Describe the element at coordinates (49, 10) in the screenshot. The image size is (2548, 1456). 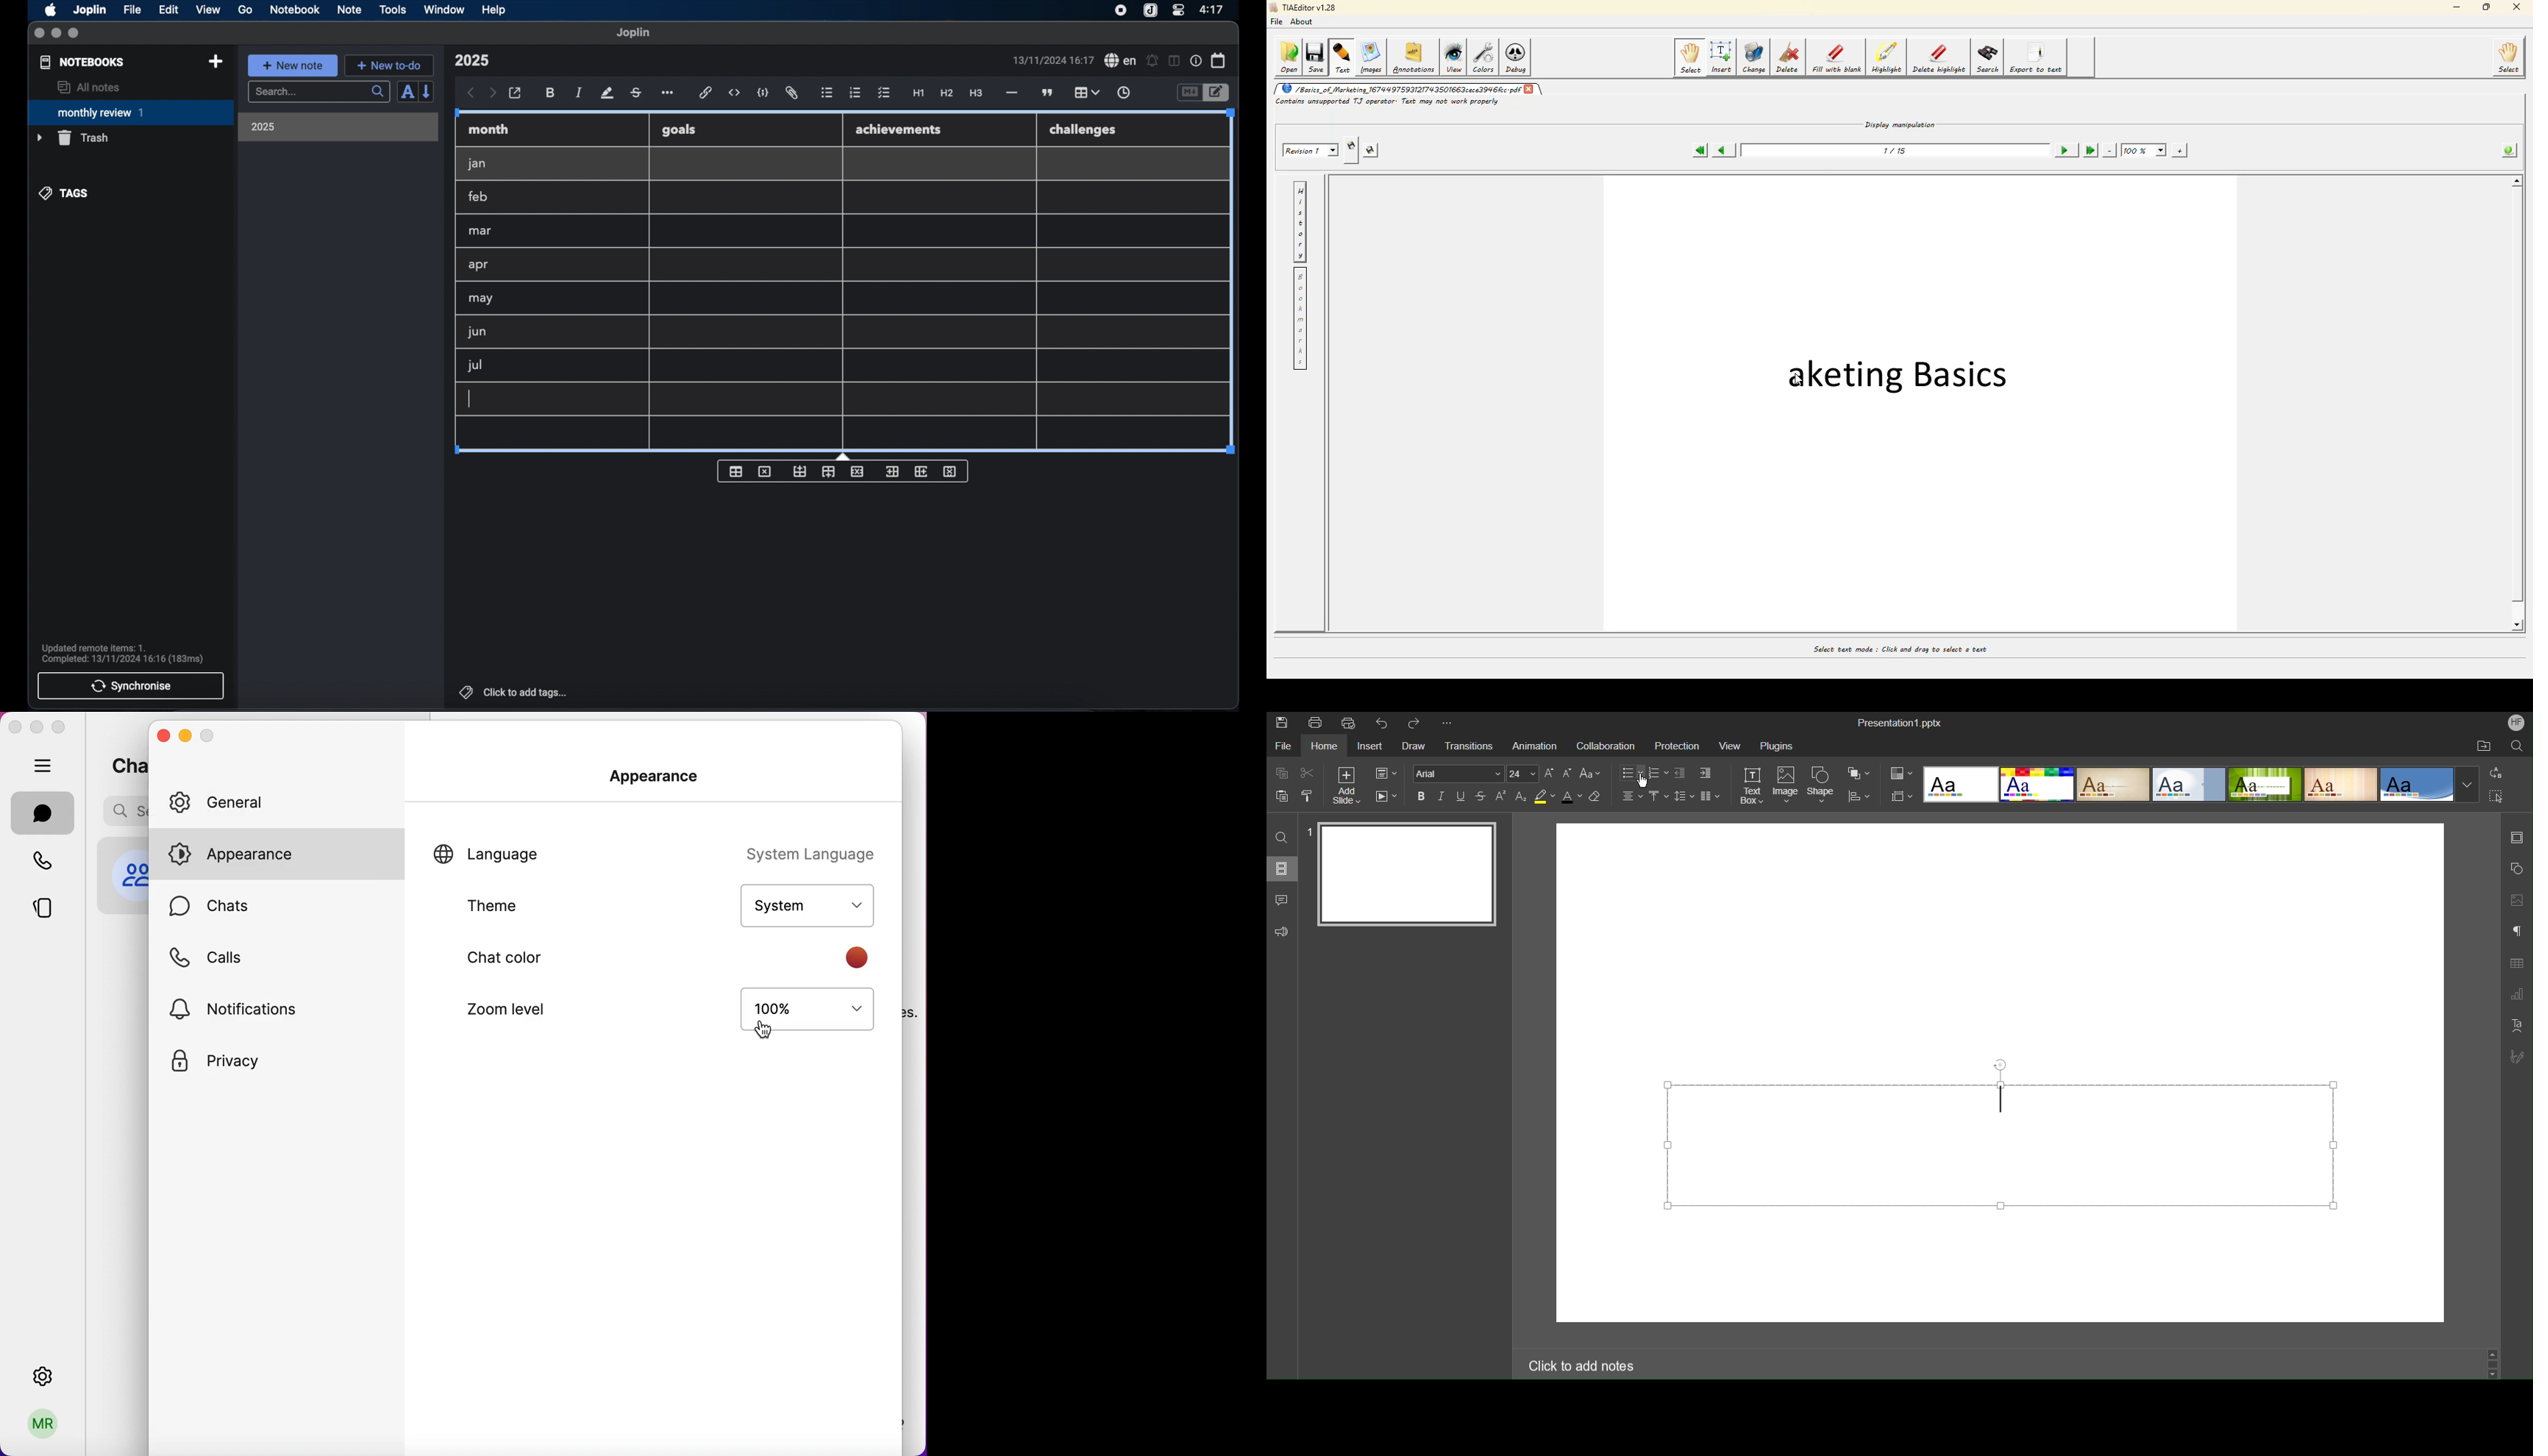
I see `apple icon` at that location.